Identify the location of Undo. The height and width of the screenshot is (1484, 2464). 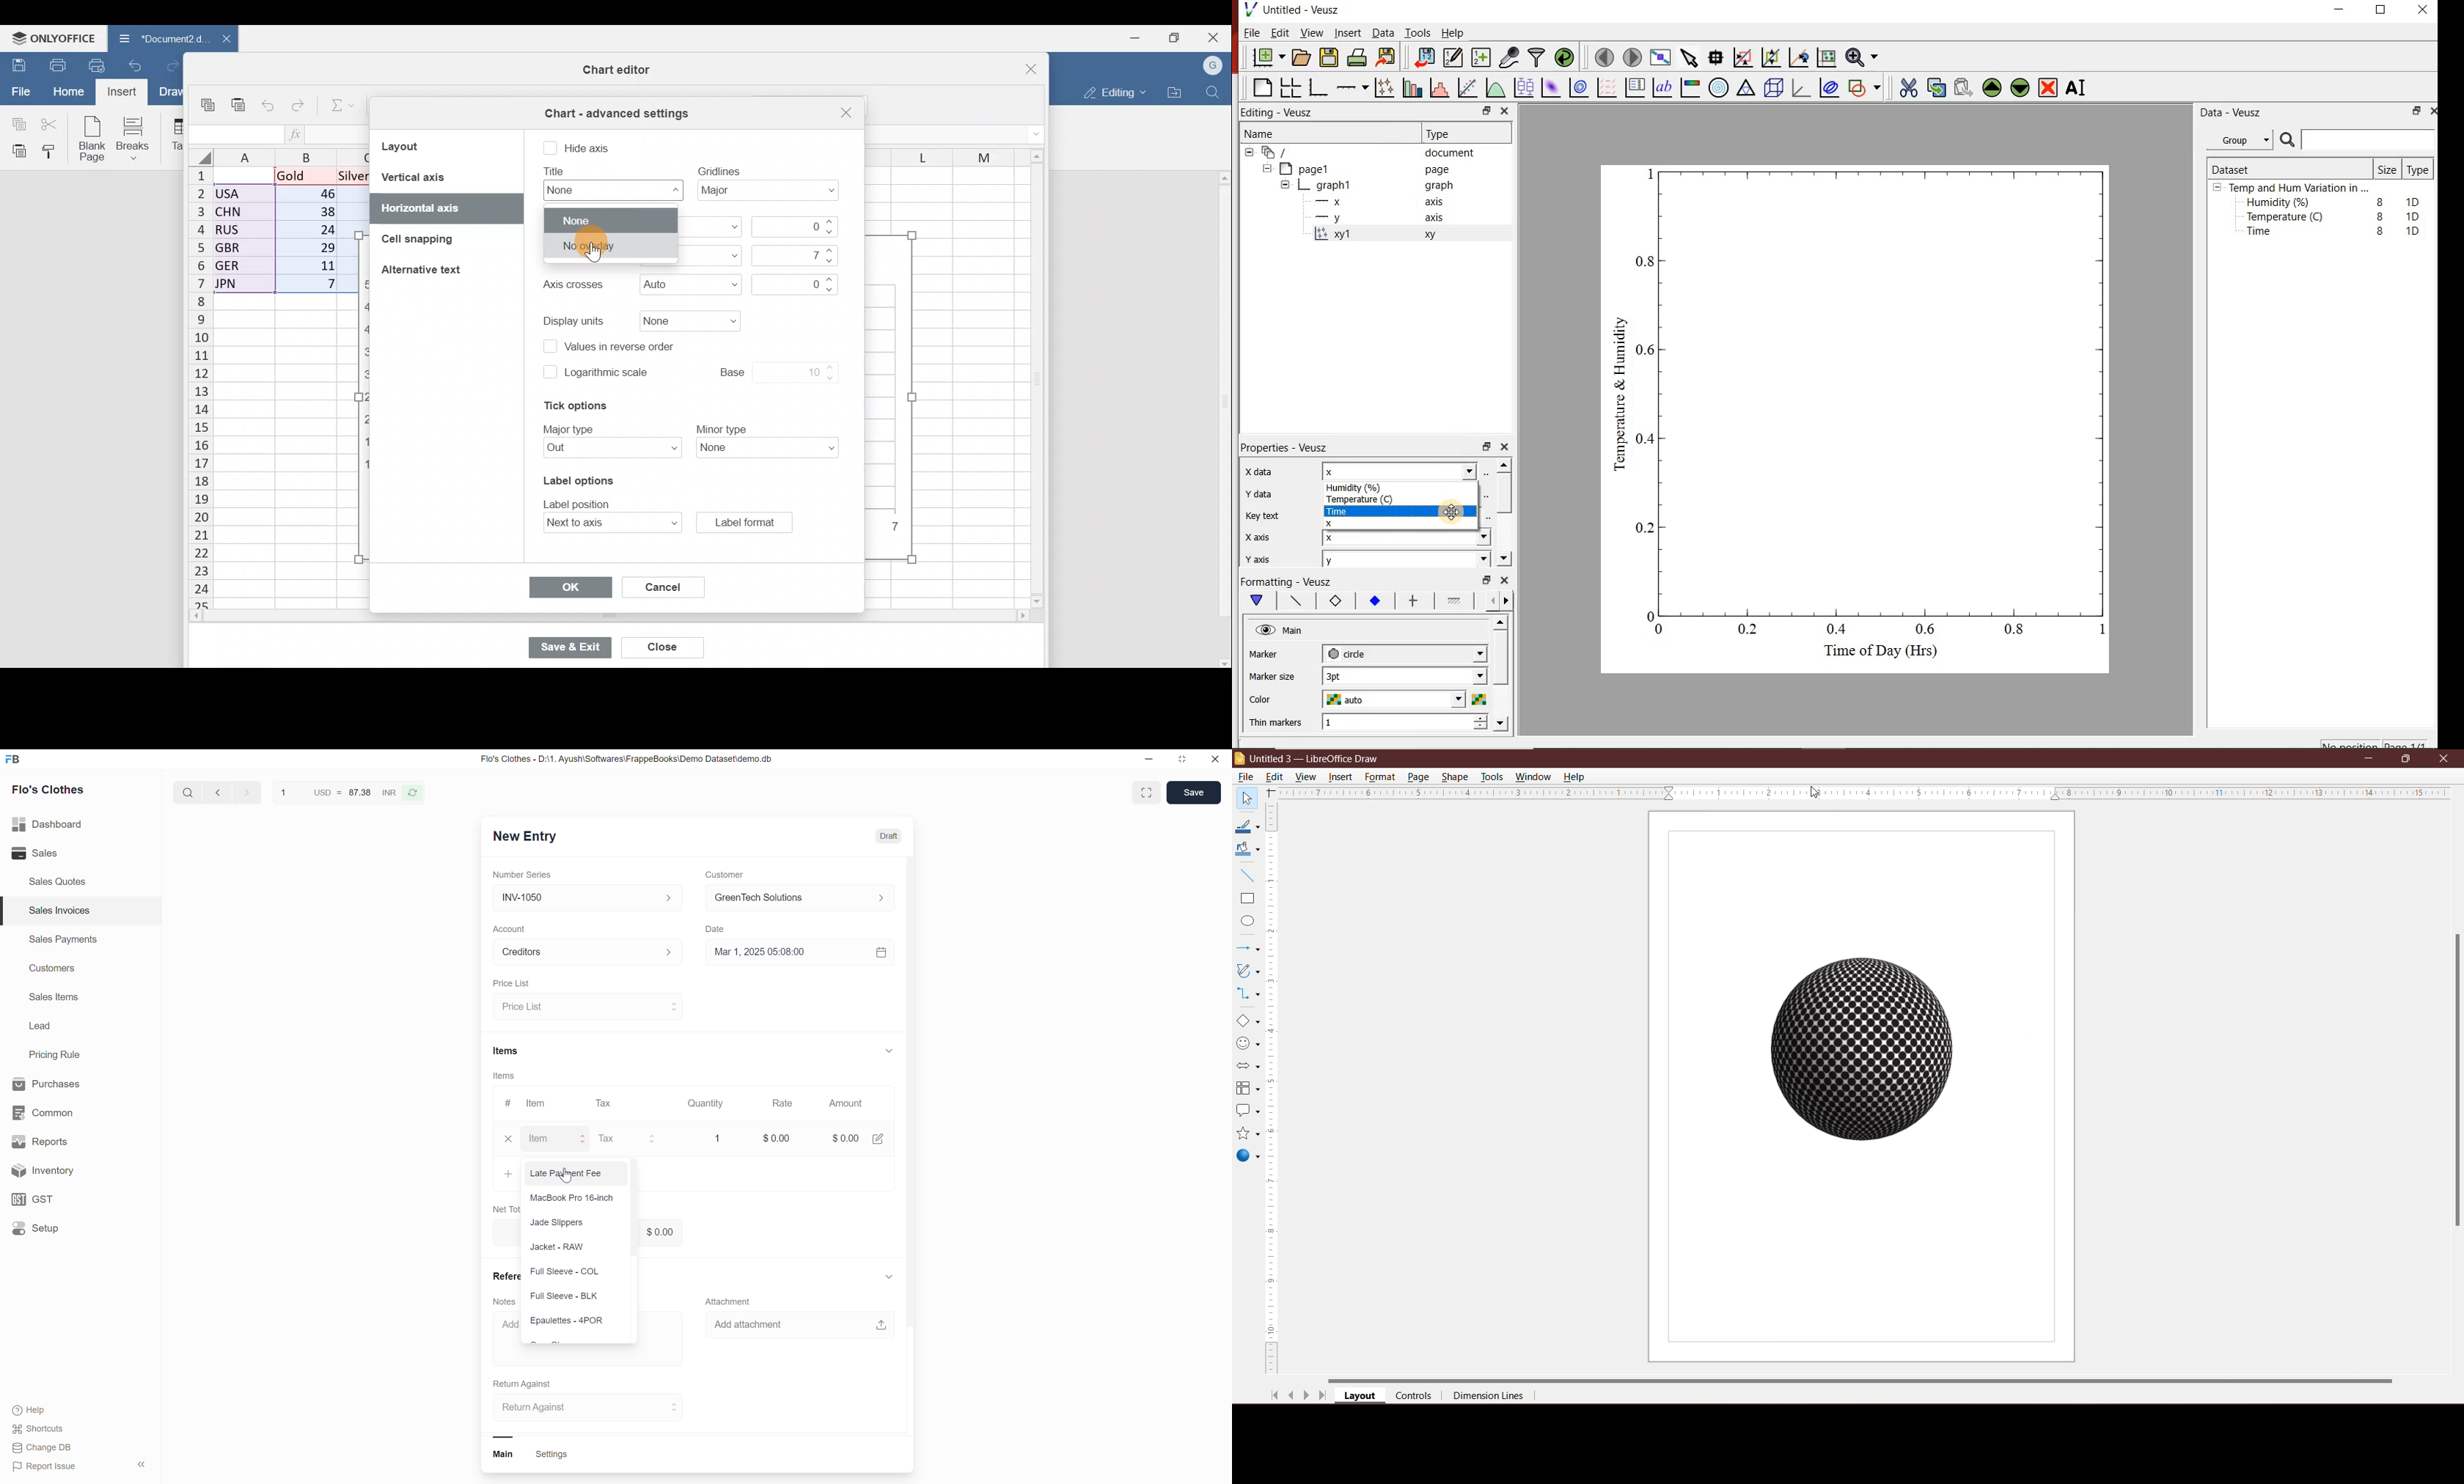
(266, 103).